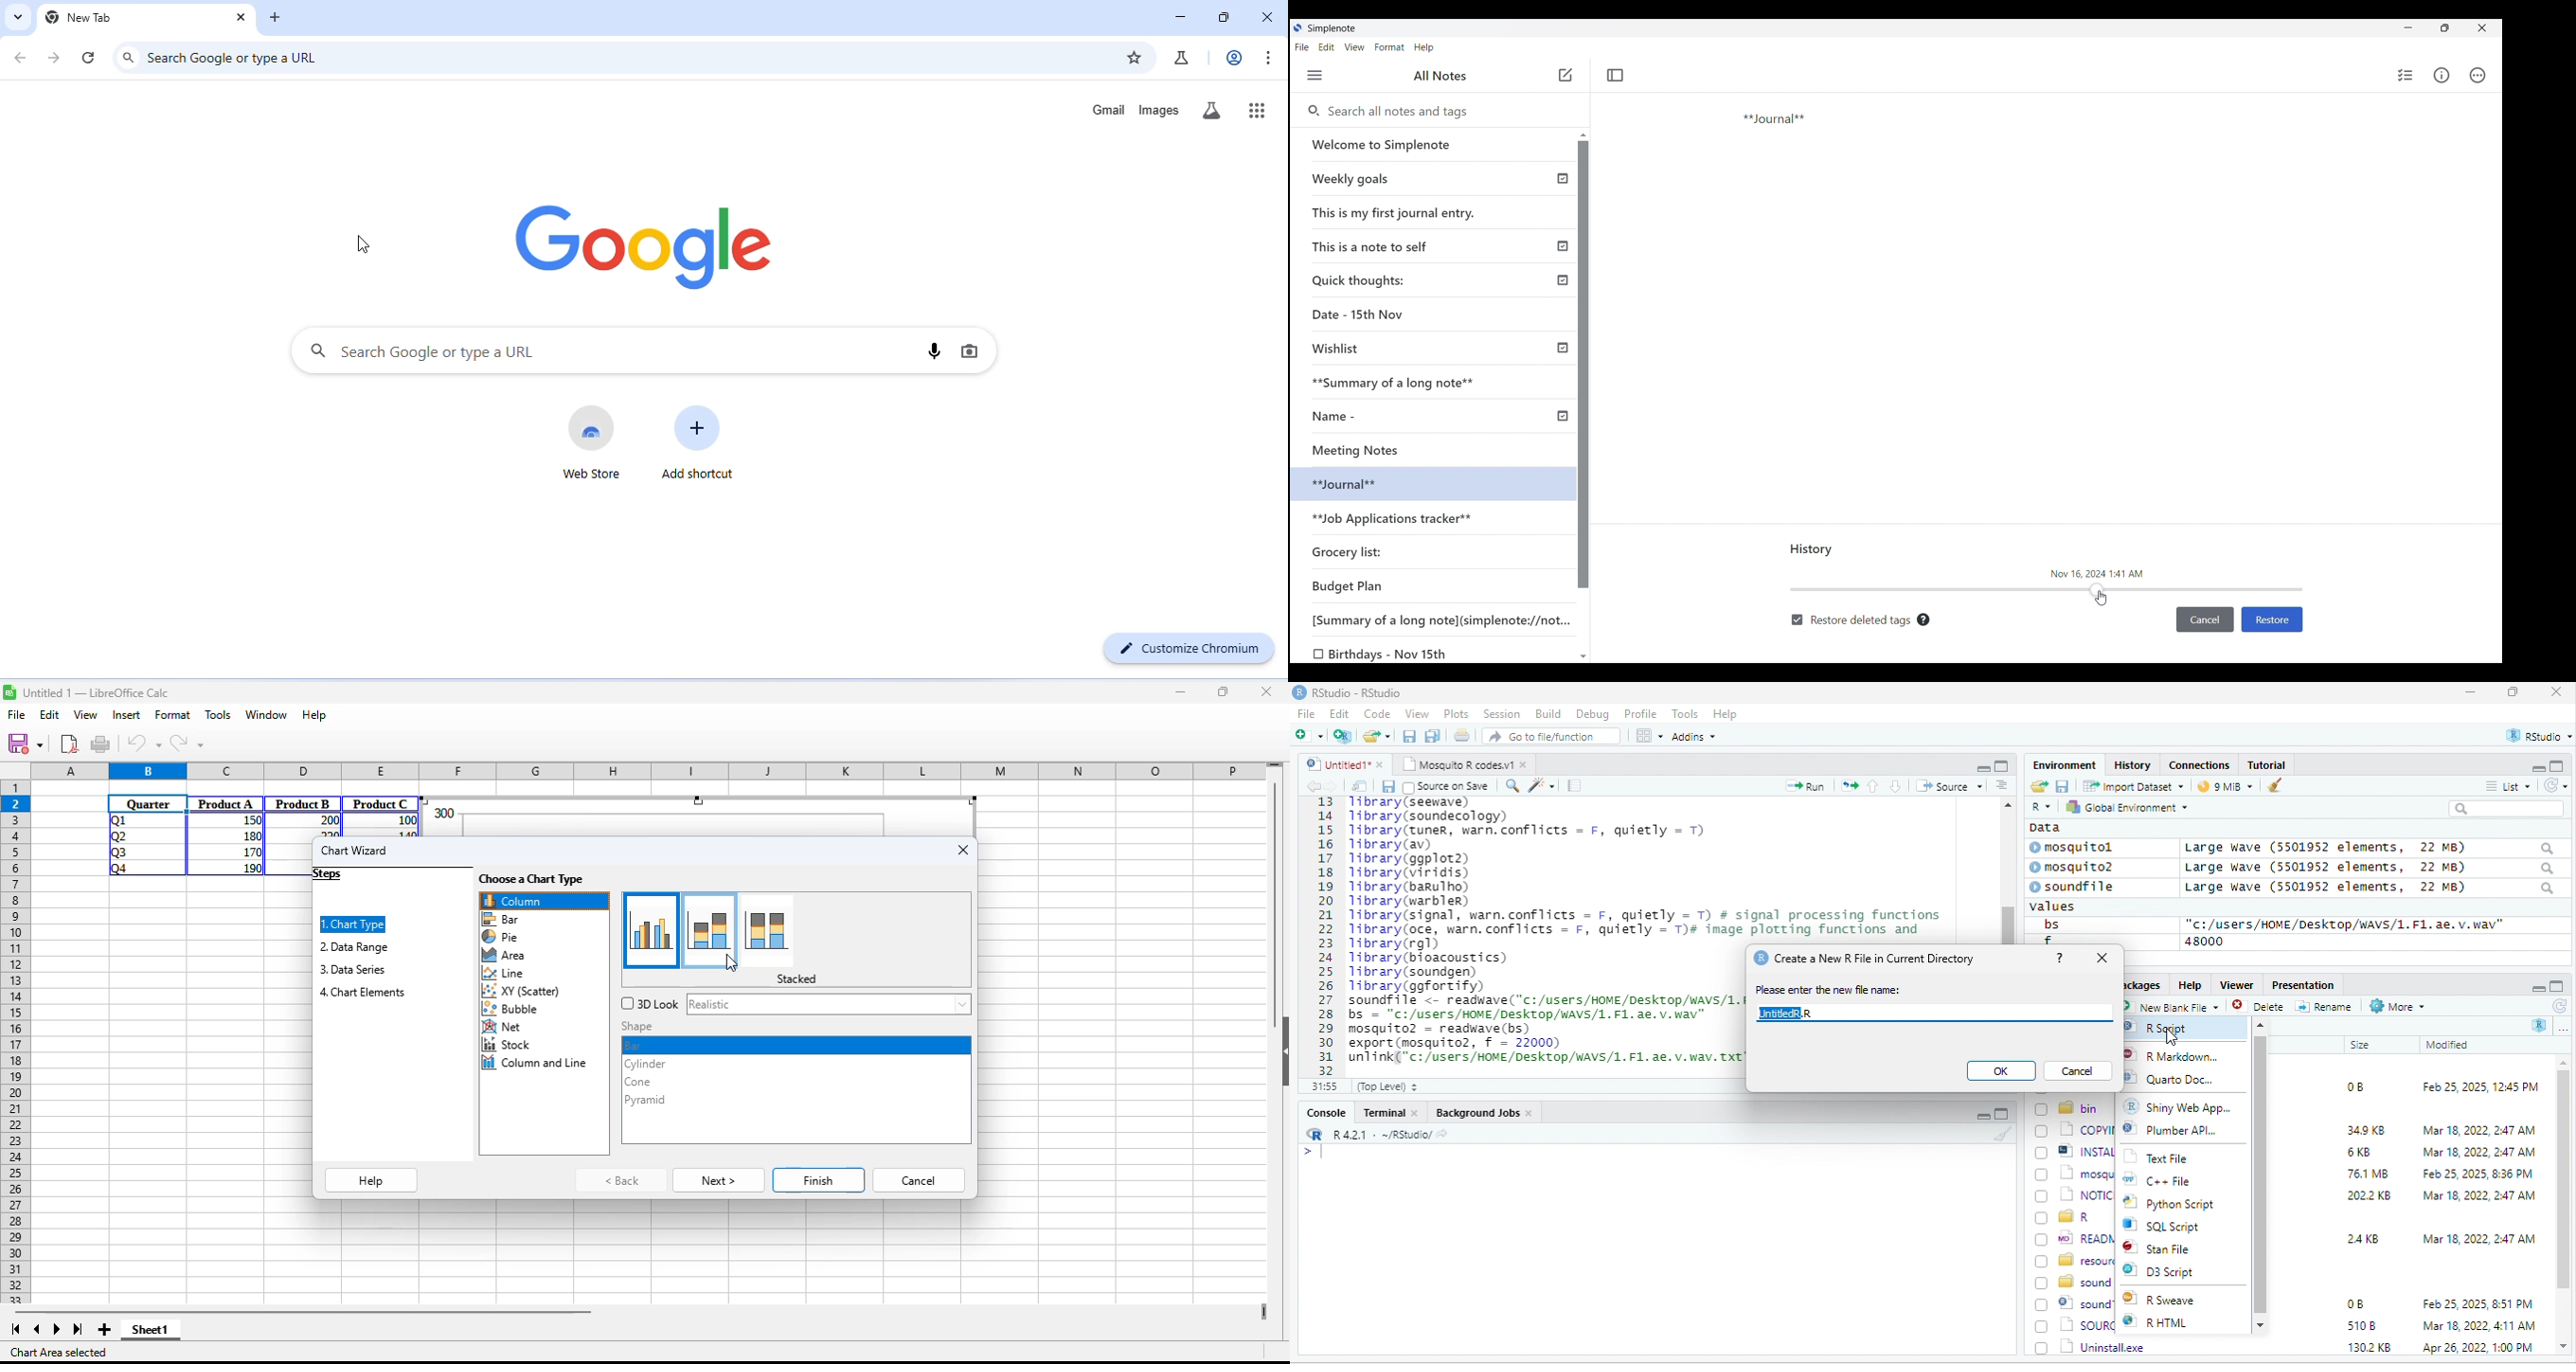 Image resolution: width=2576 pixels, height=1372 pixels. Describe the element at coordinates (2133, 764) in the screenshot. I see `History` at that location.